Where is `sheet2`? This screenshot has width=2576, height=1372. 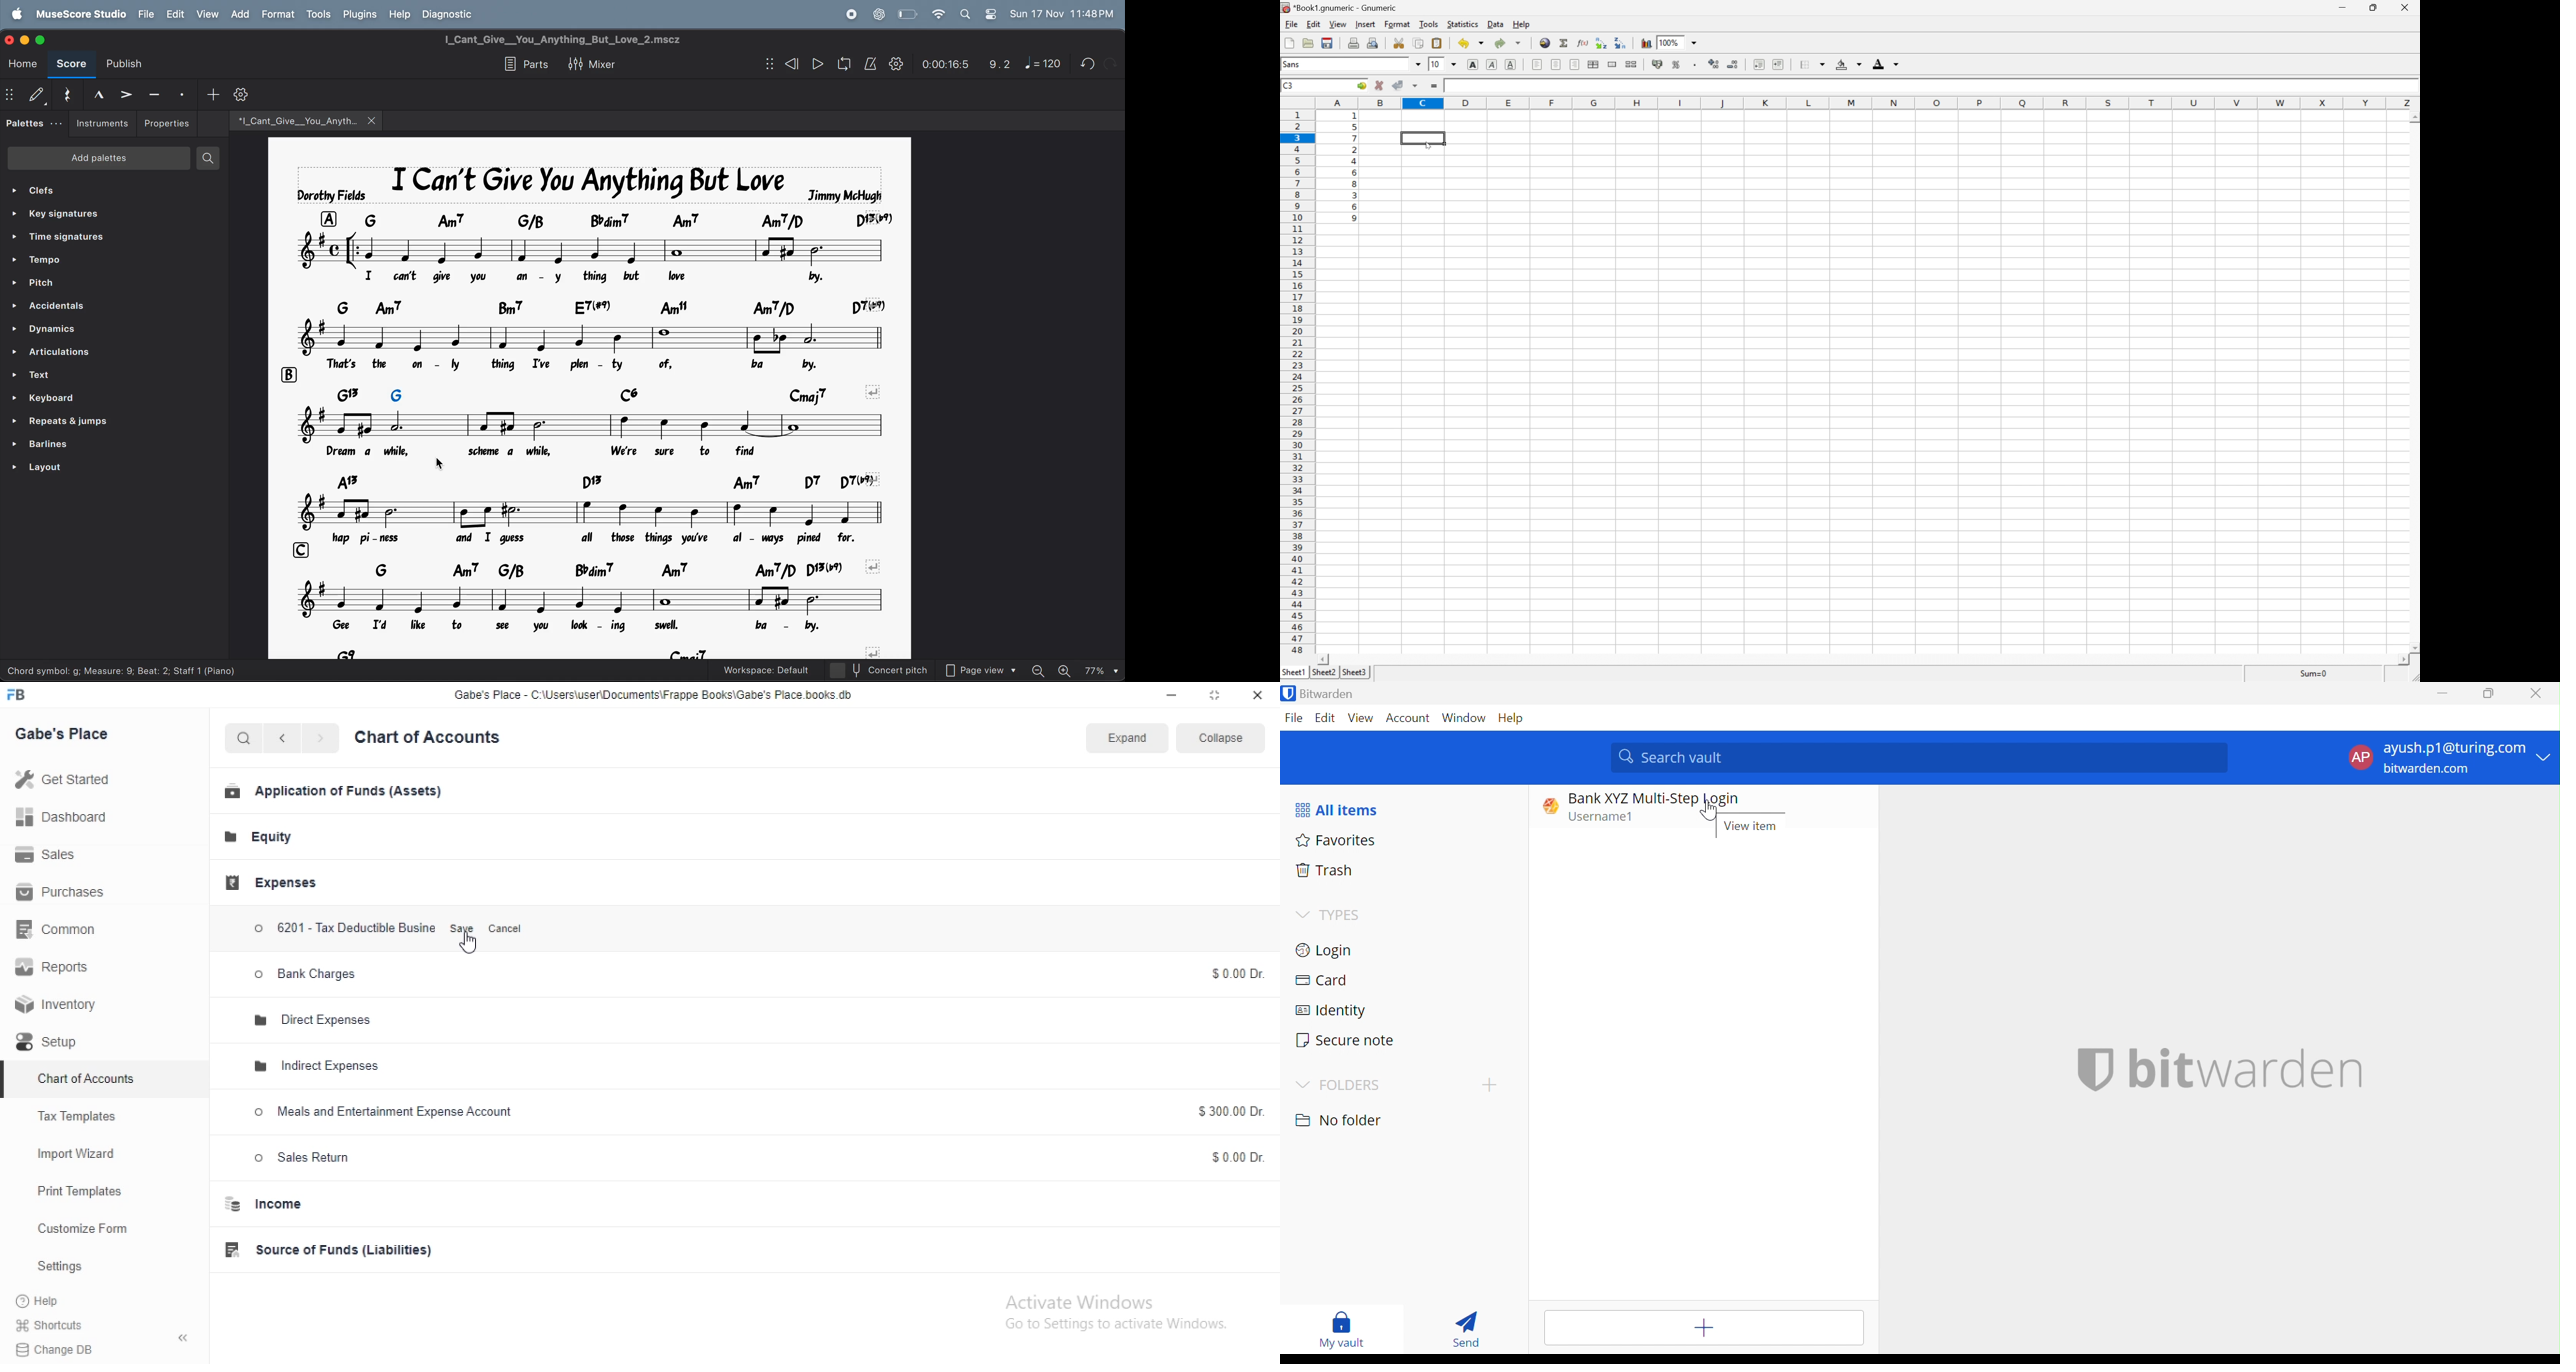
sheet2 is located at coordinates (1323, 672).